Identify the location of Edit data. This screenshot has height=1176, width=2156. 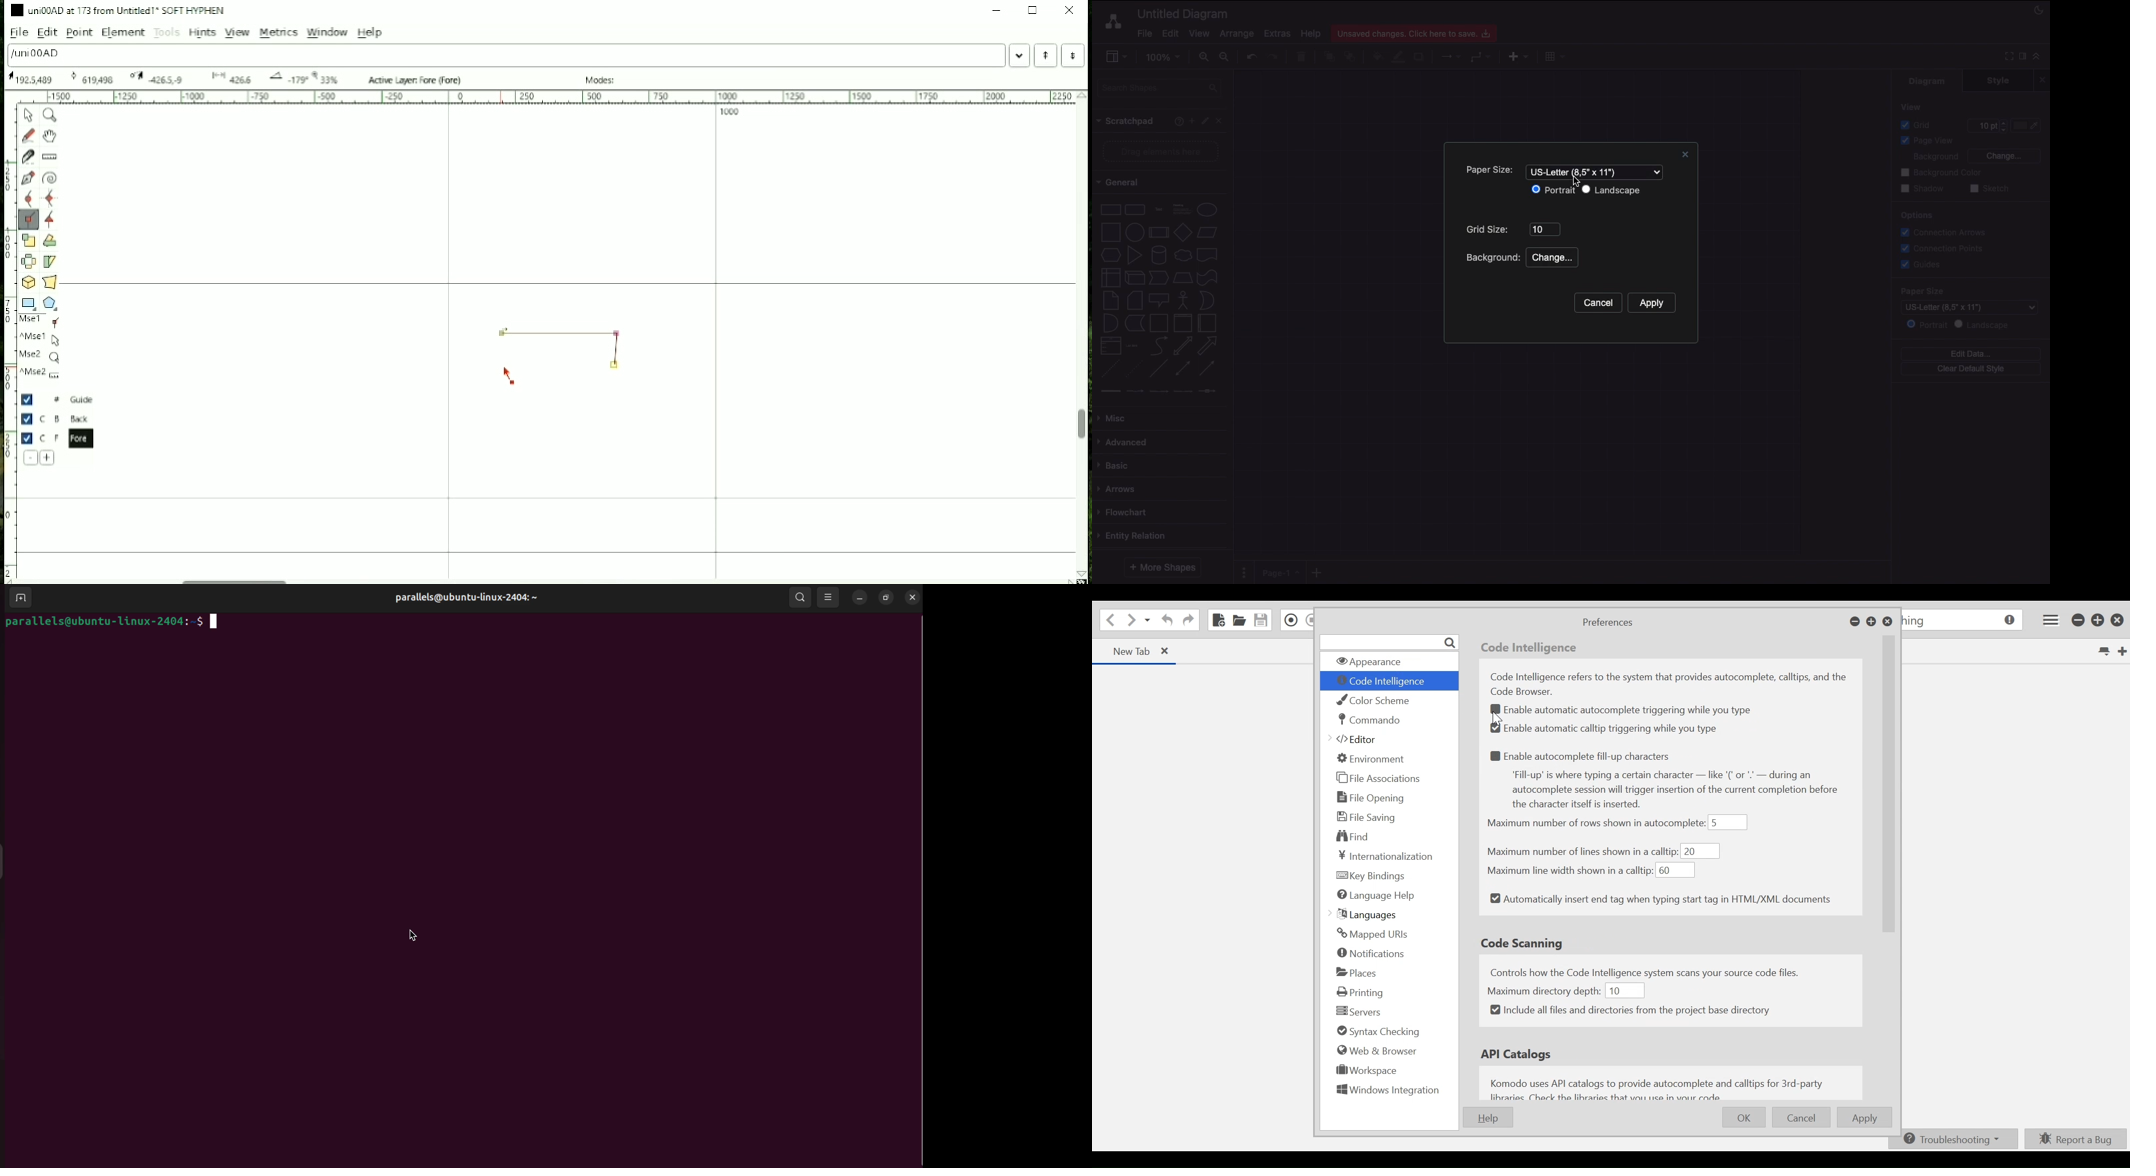
(1971, 353).